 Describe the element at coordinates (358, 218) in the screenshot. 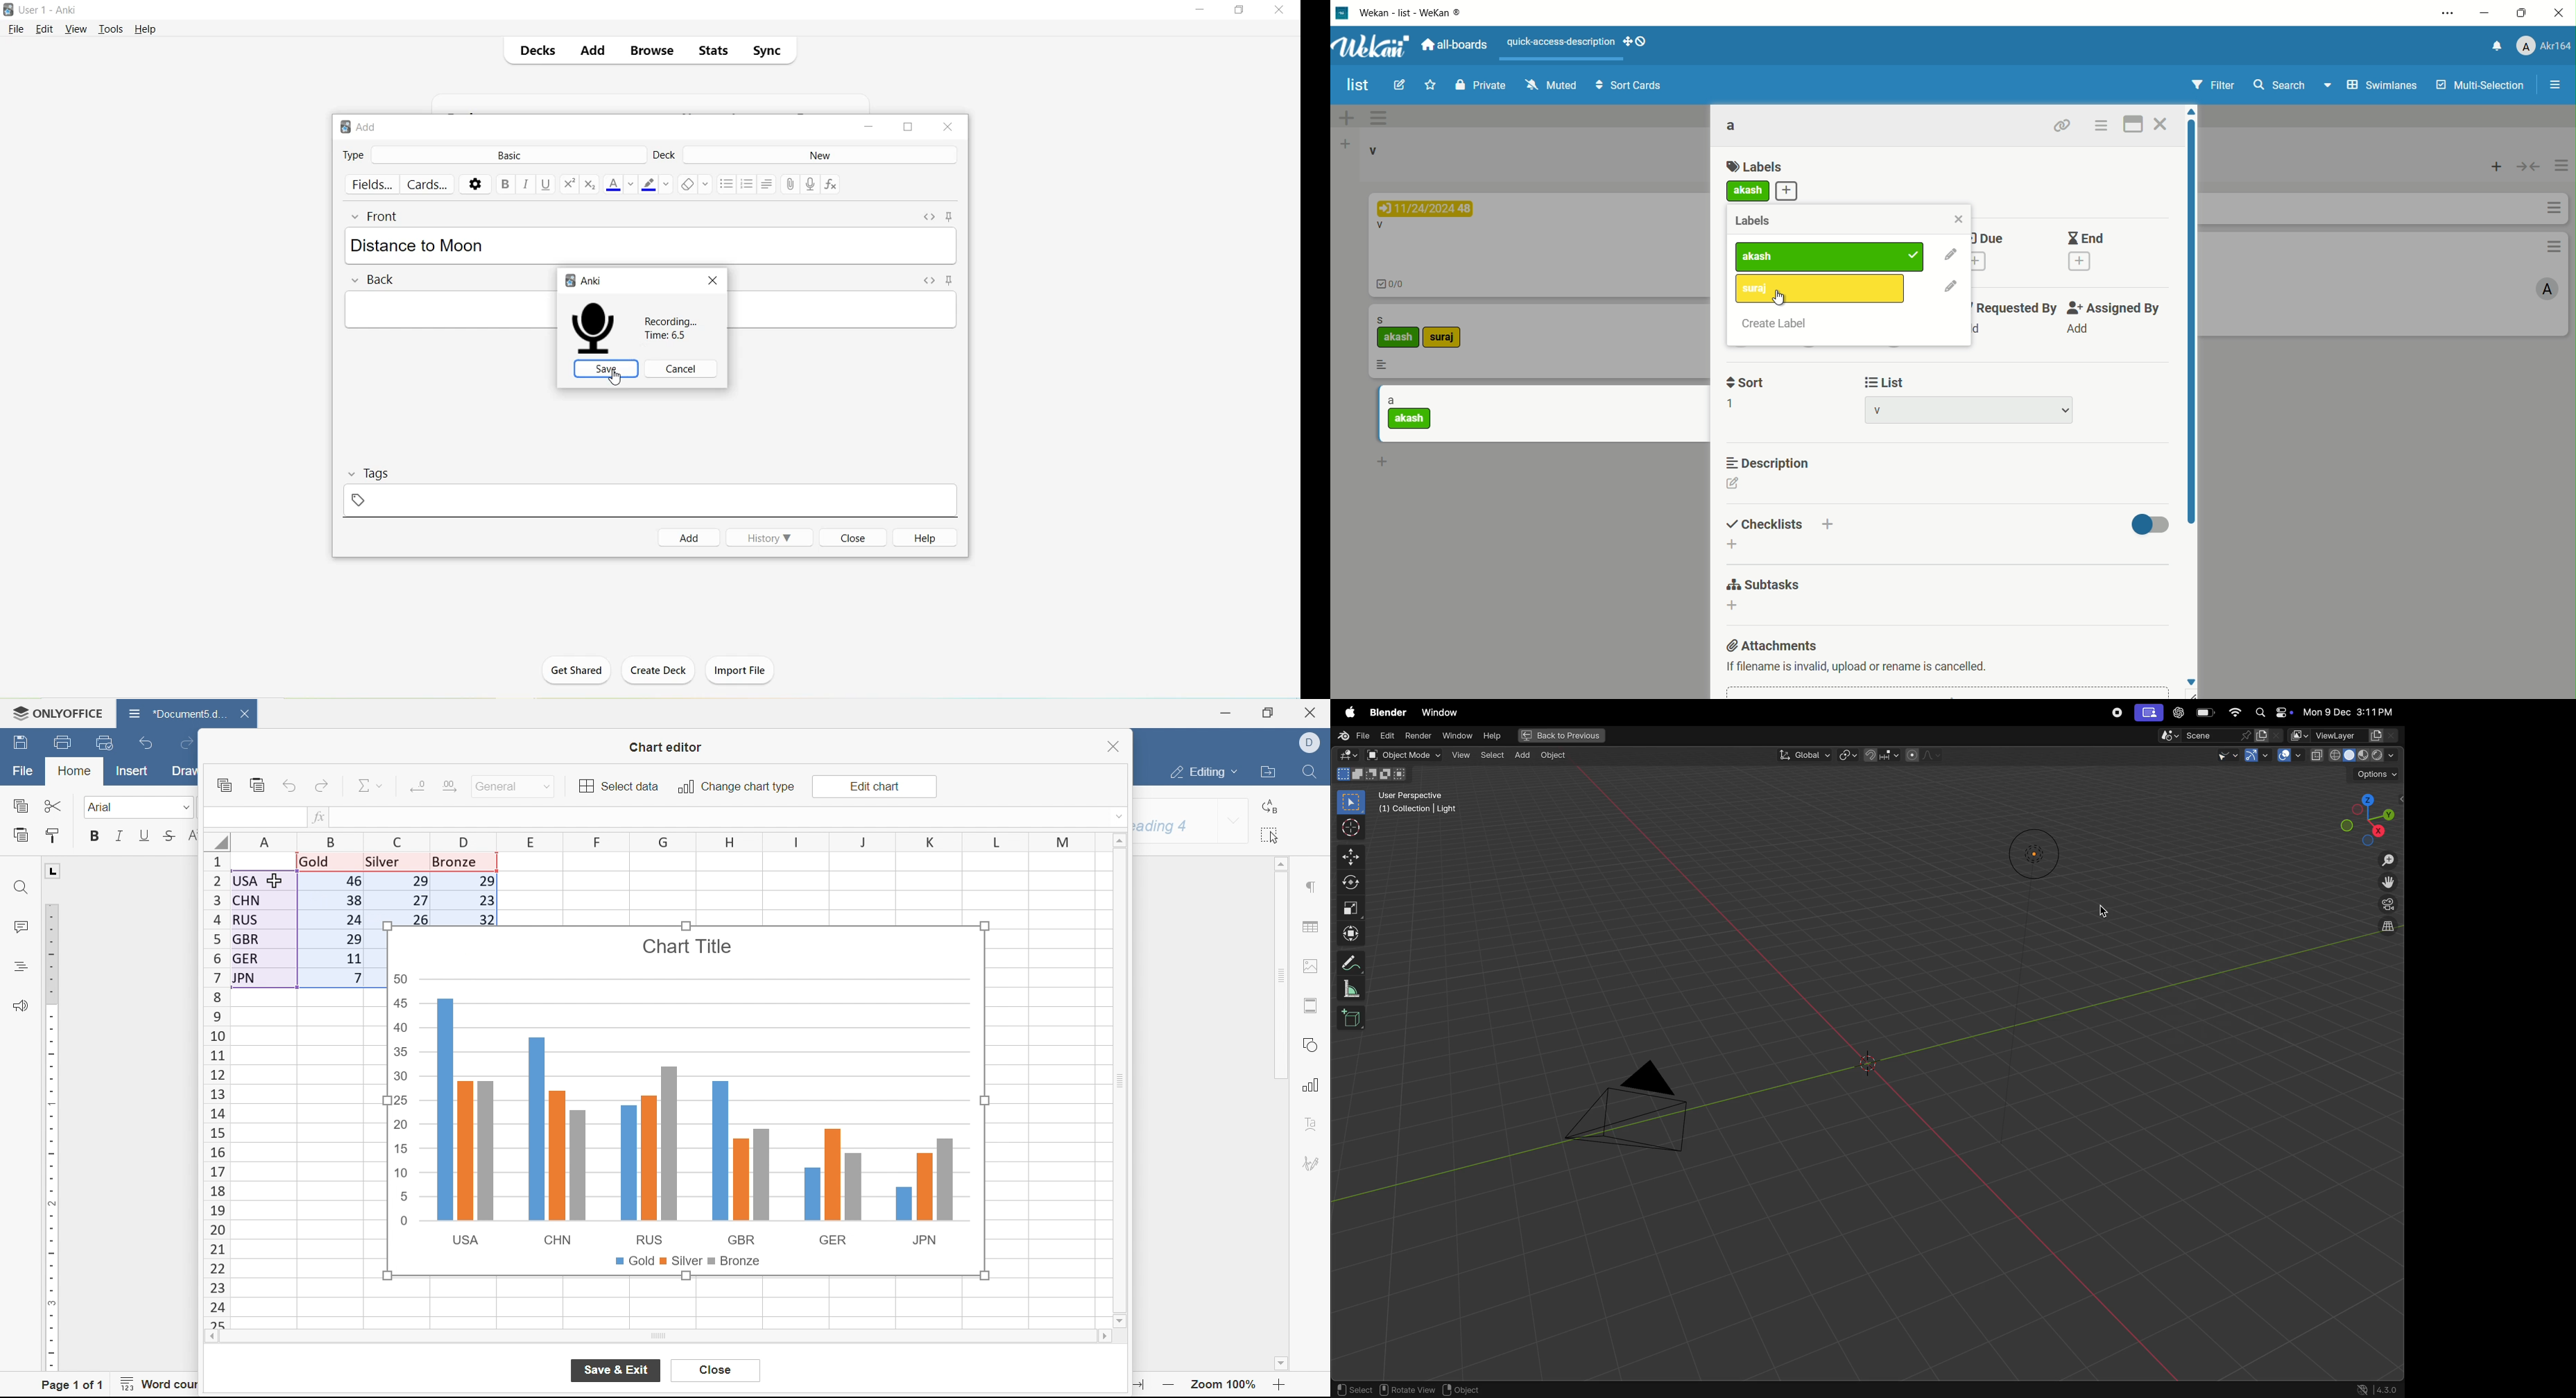

I see `Collapse field` at that location.